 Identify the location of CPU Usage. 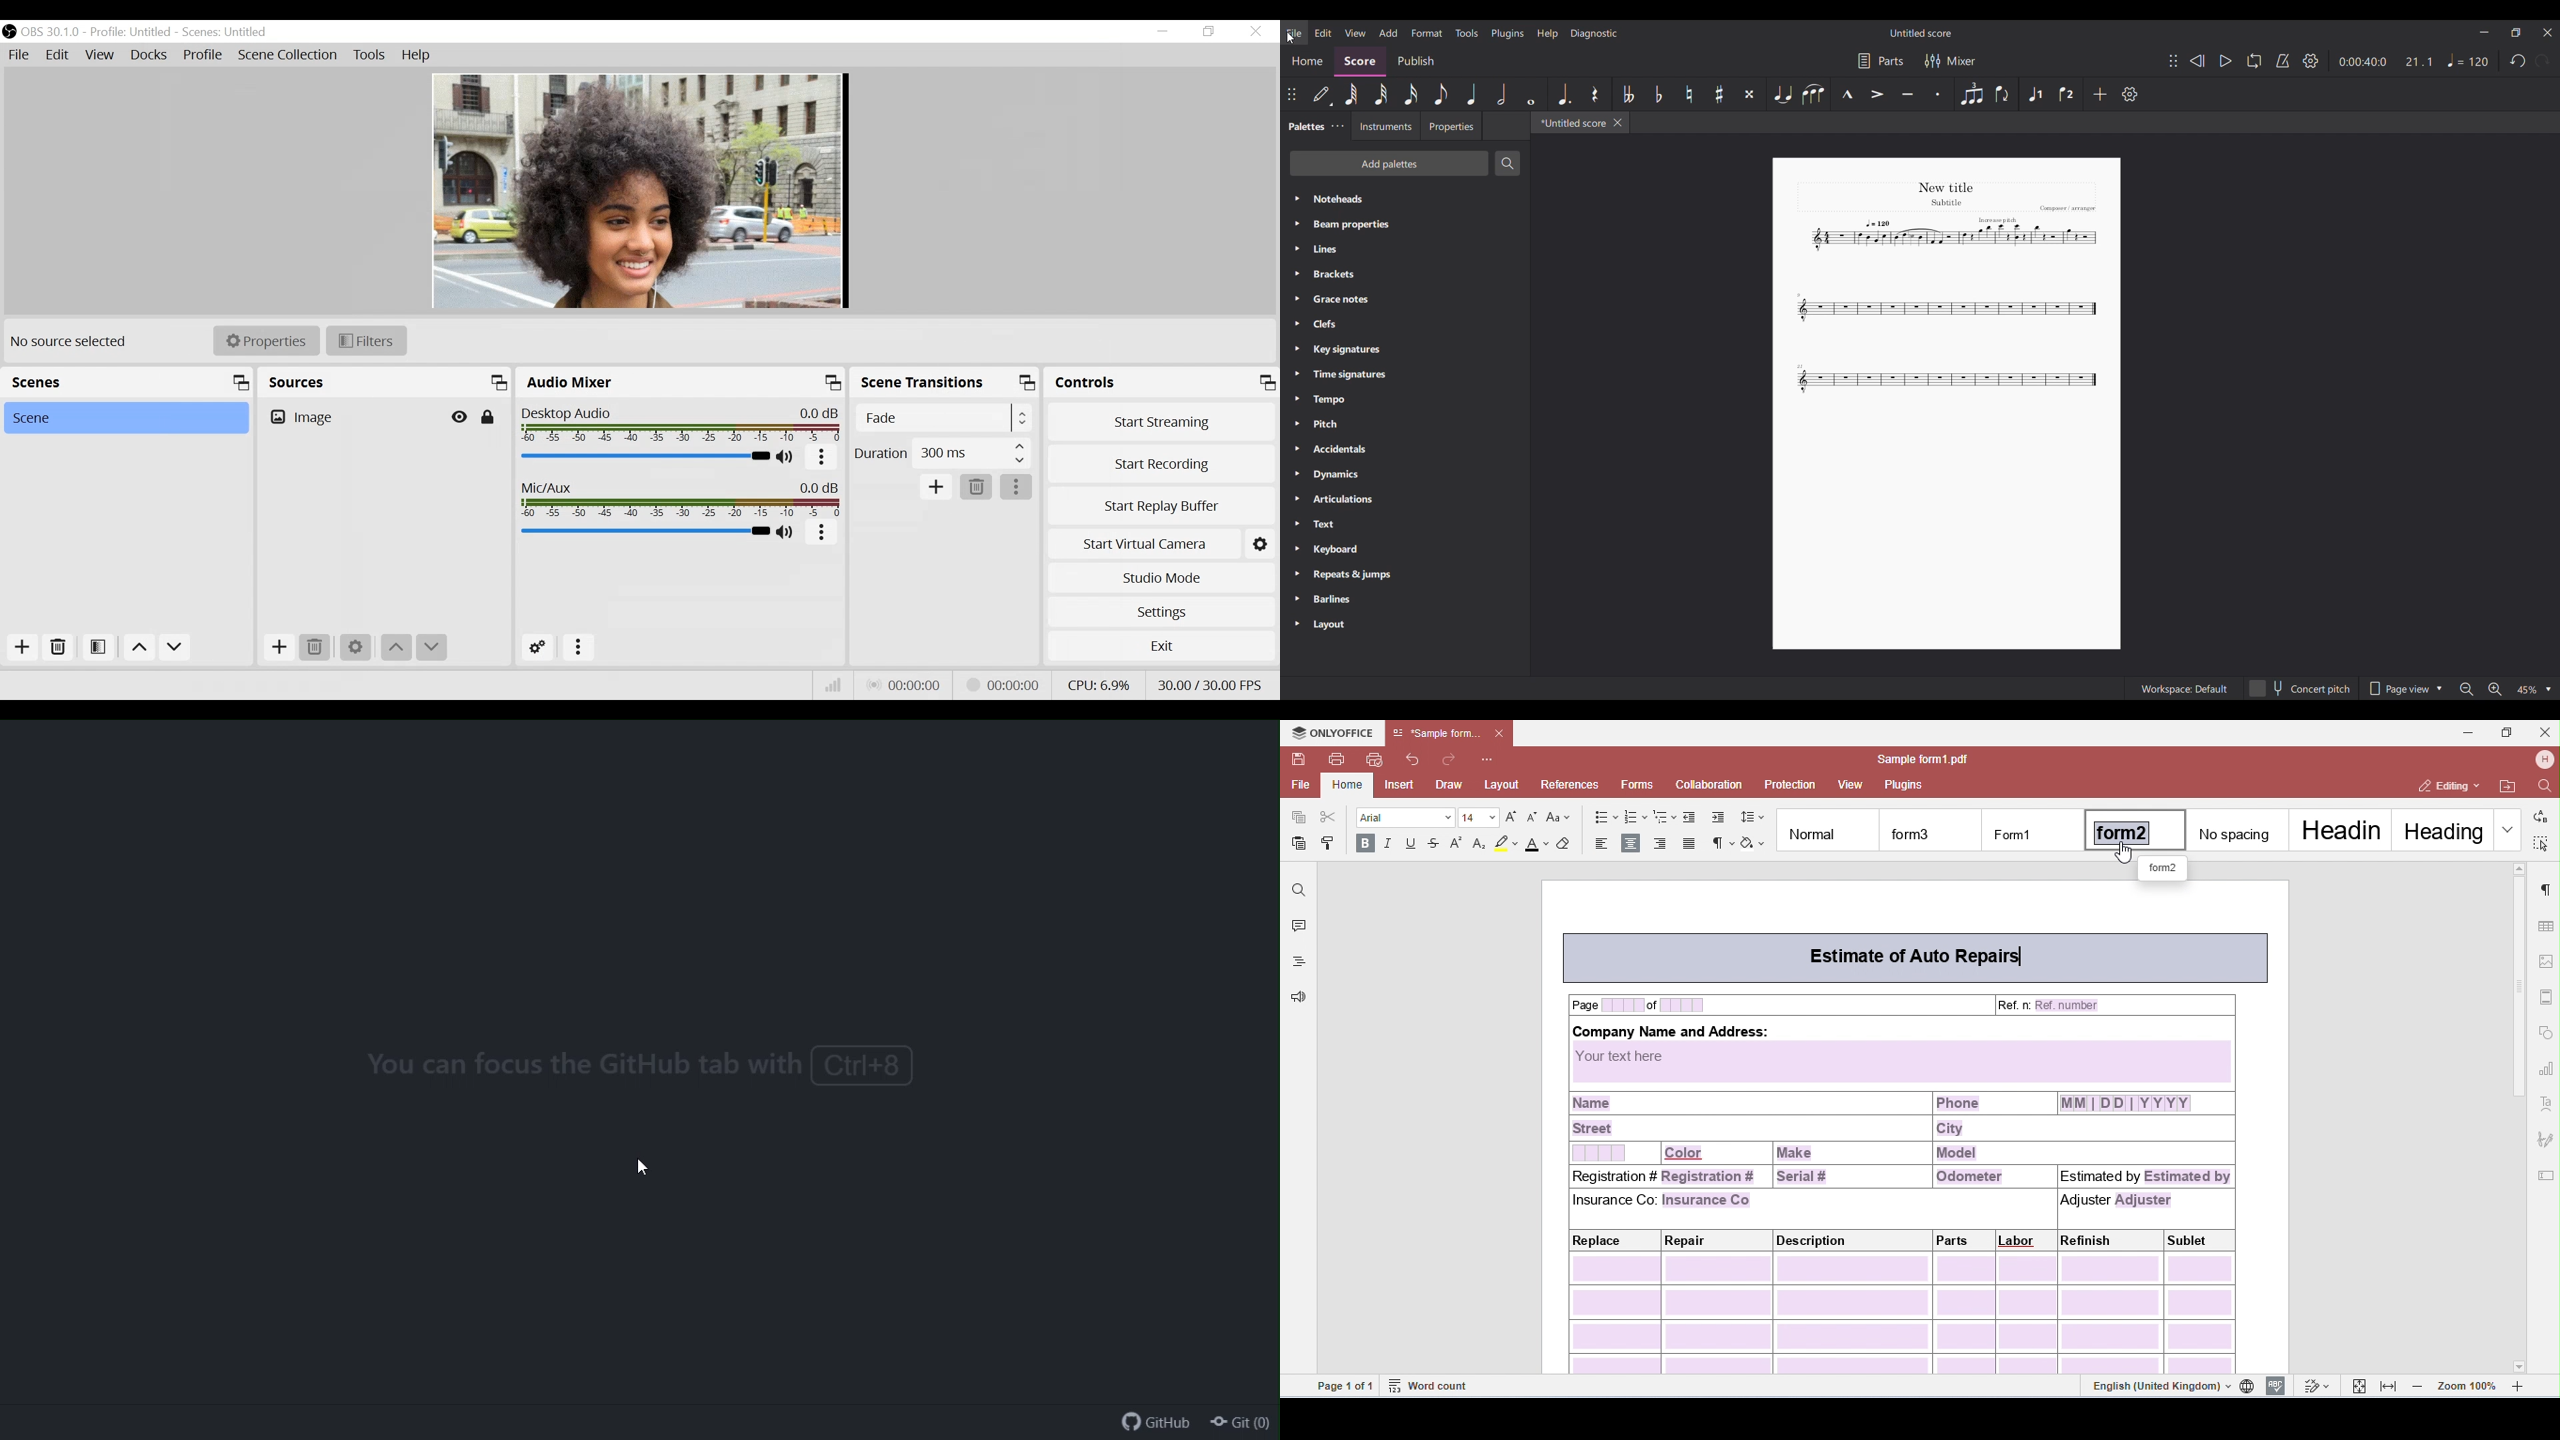
(1101, 683).